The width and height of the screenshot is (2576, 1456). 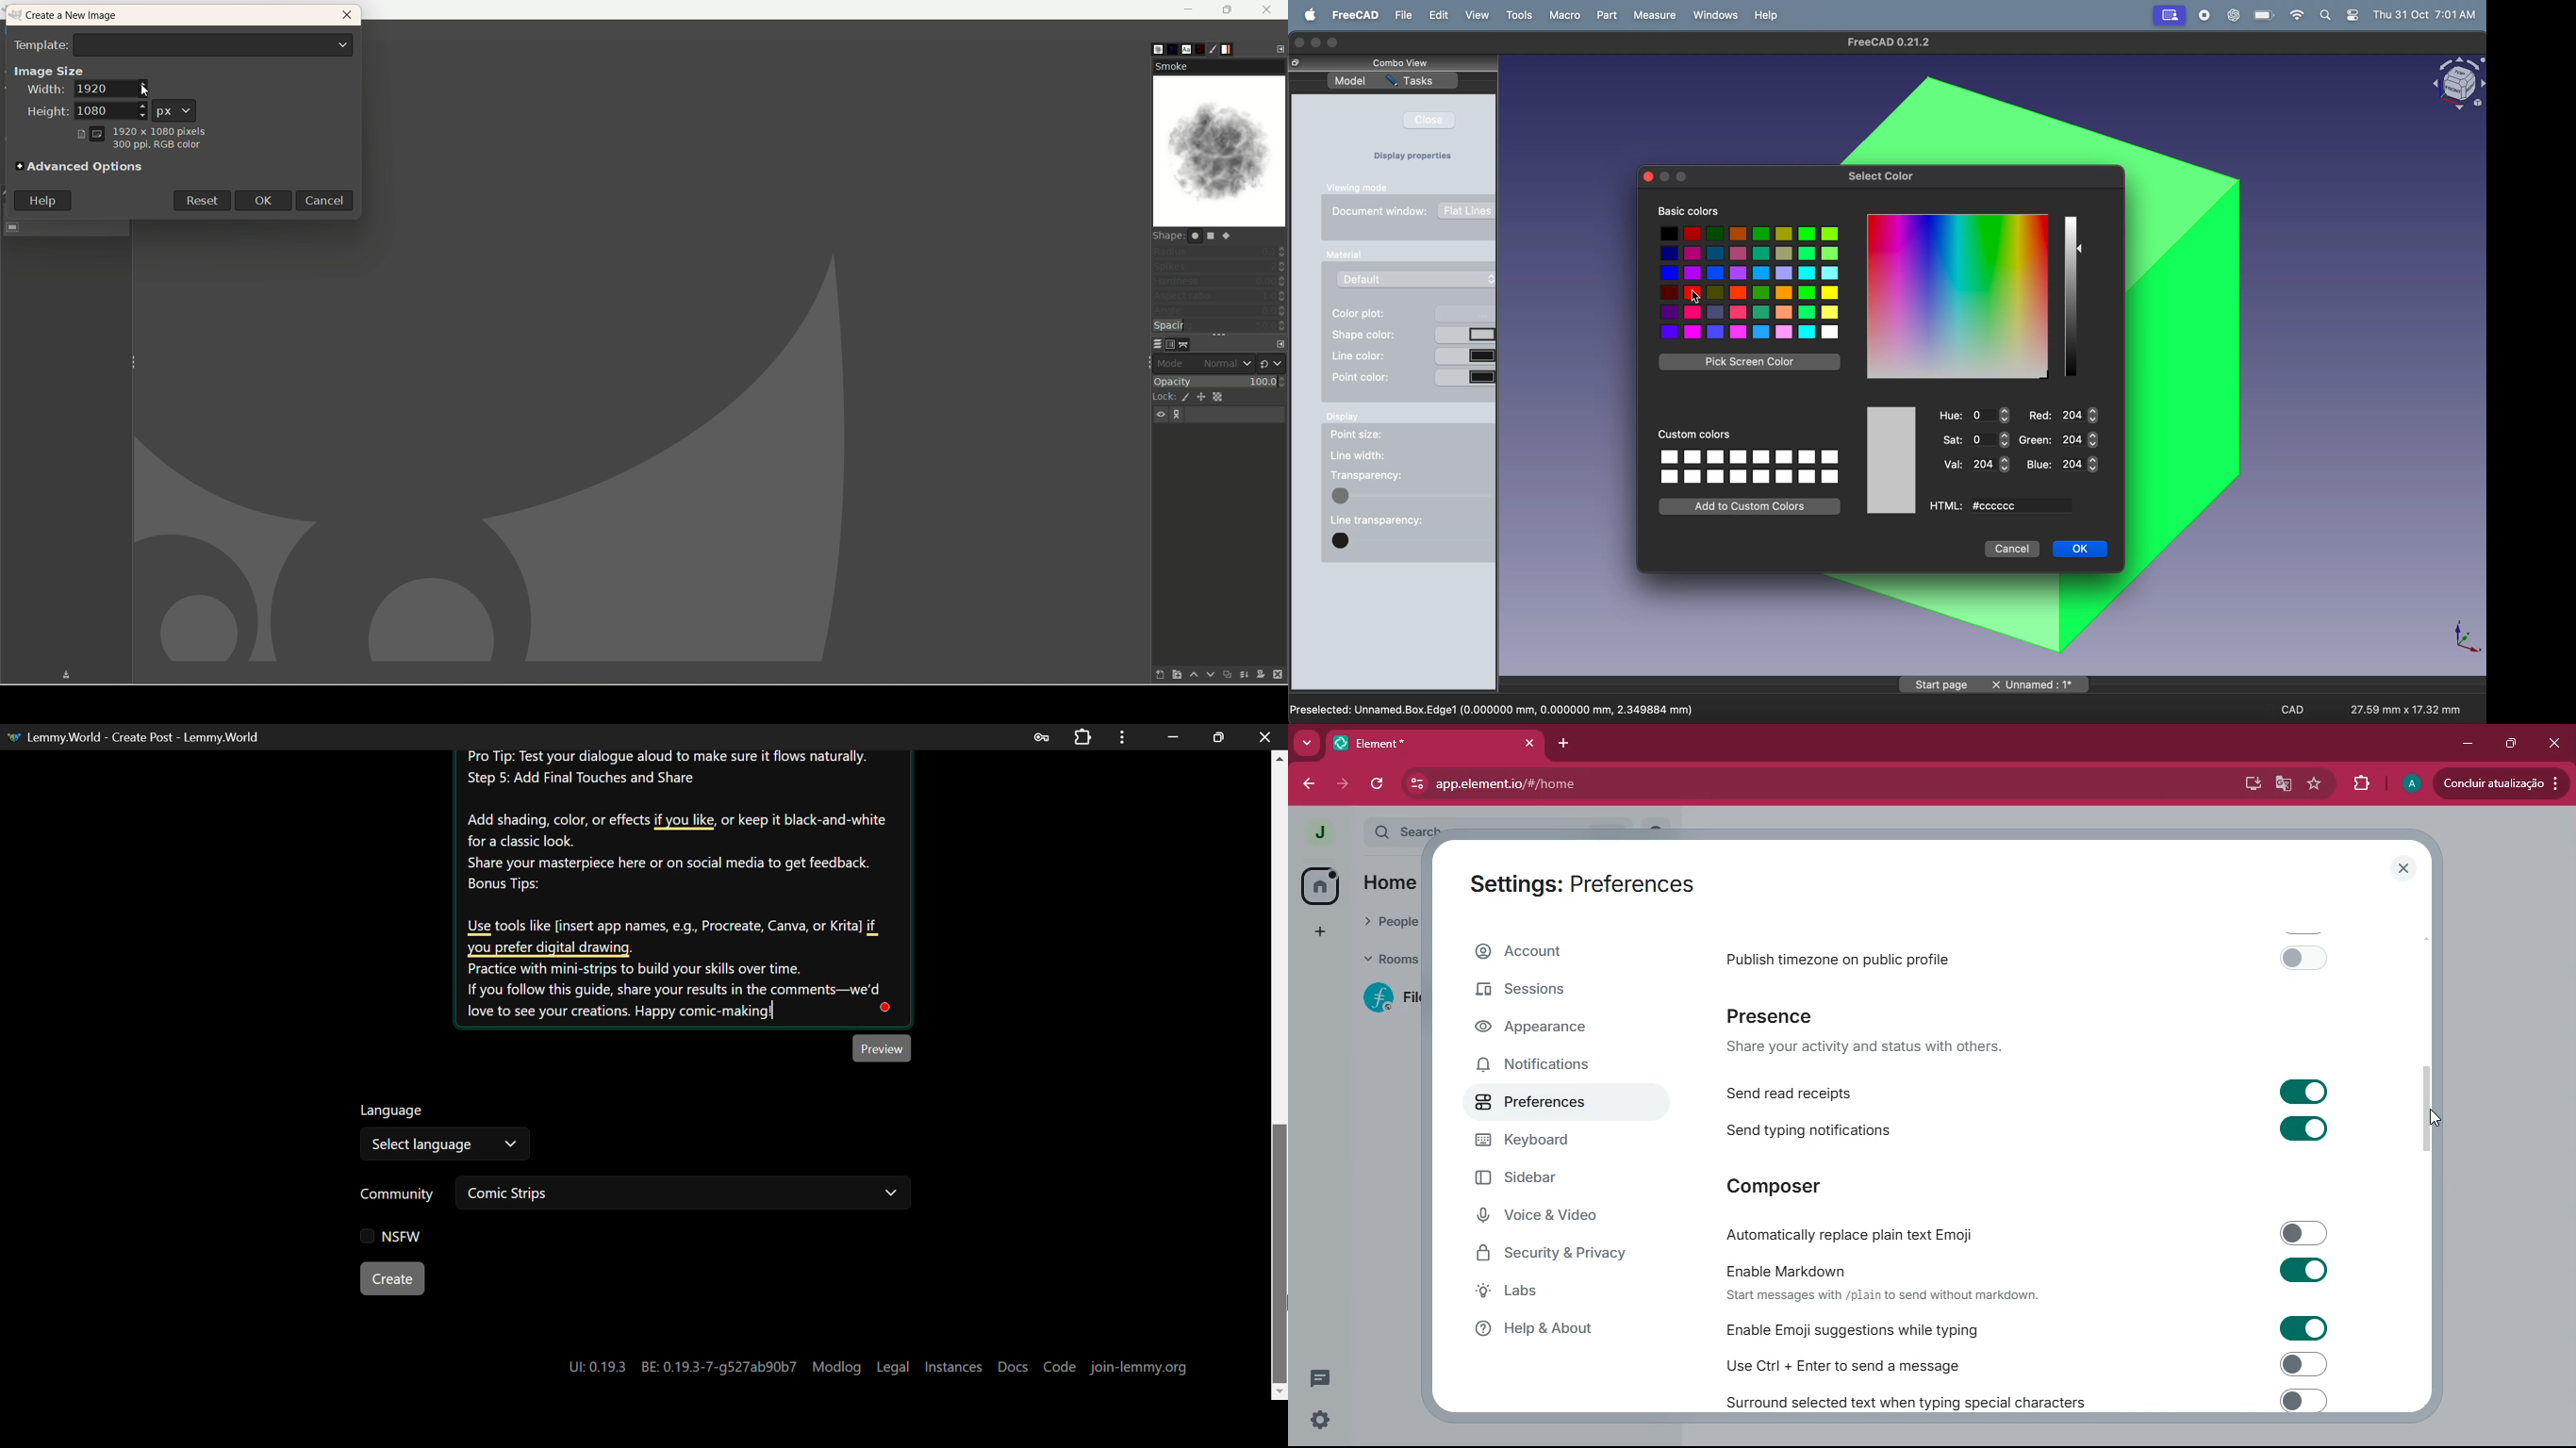 What do you see at coordinates (1609, 16) in the screenshot?
I see `part` at bounding box center [1609, 16].